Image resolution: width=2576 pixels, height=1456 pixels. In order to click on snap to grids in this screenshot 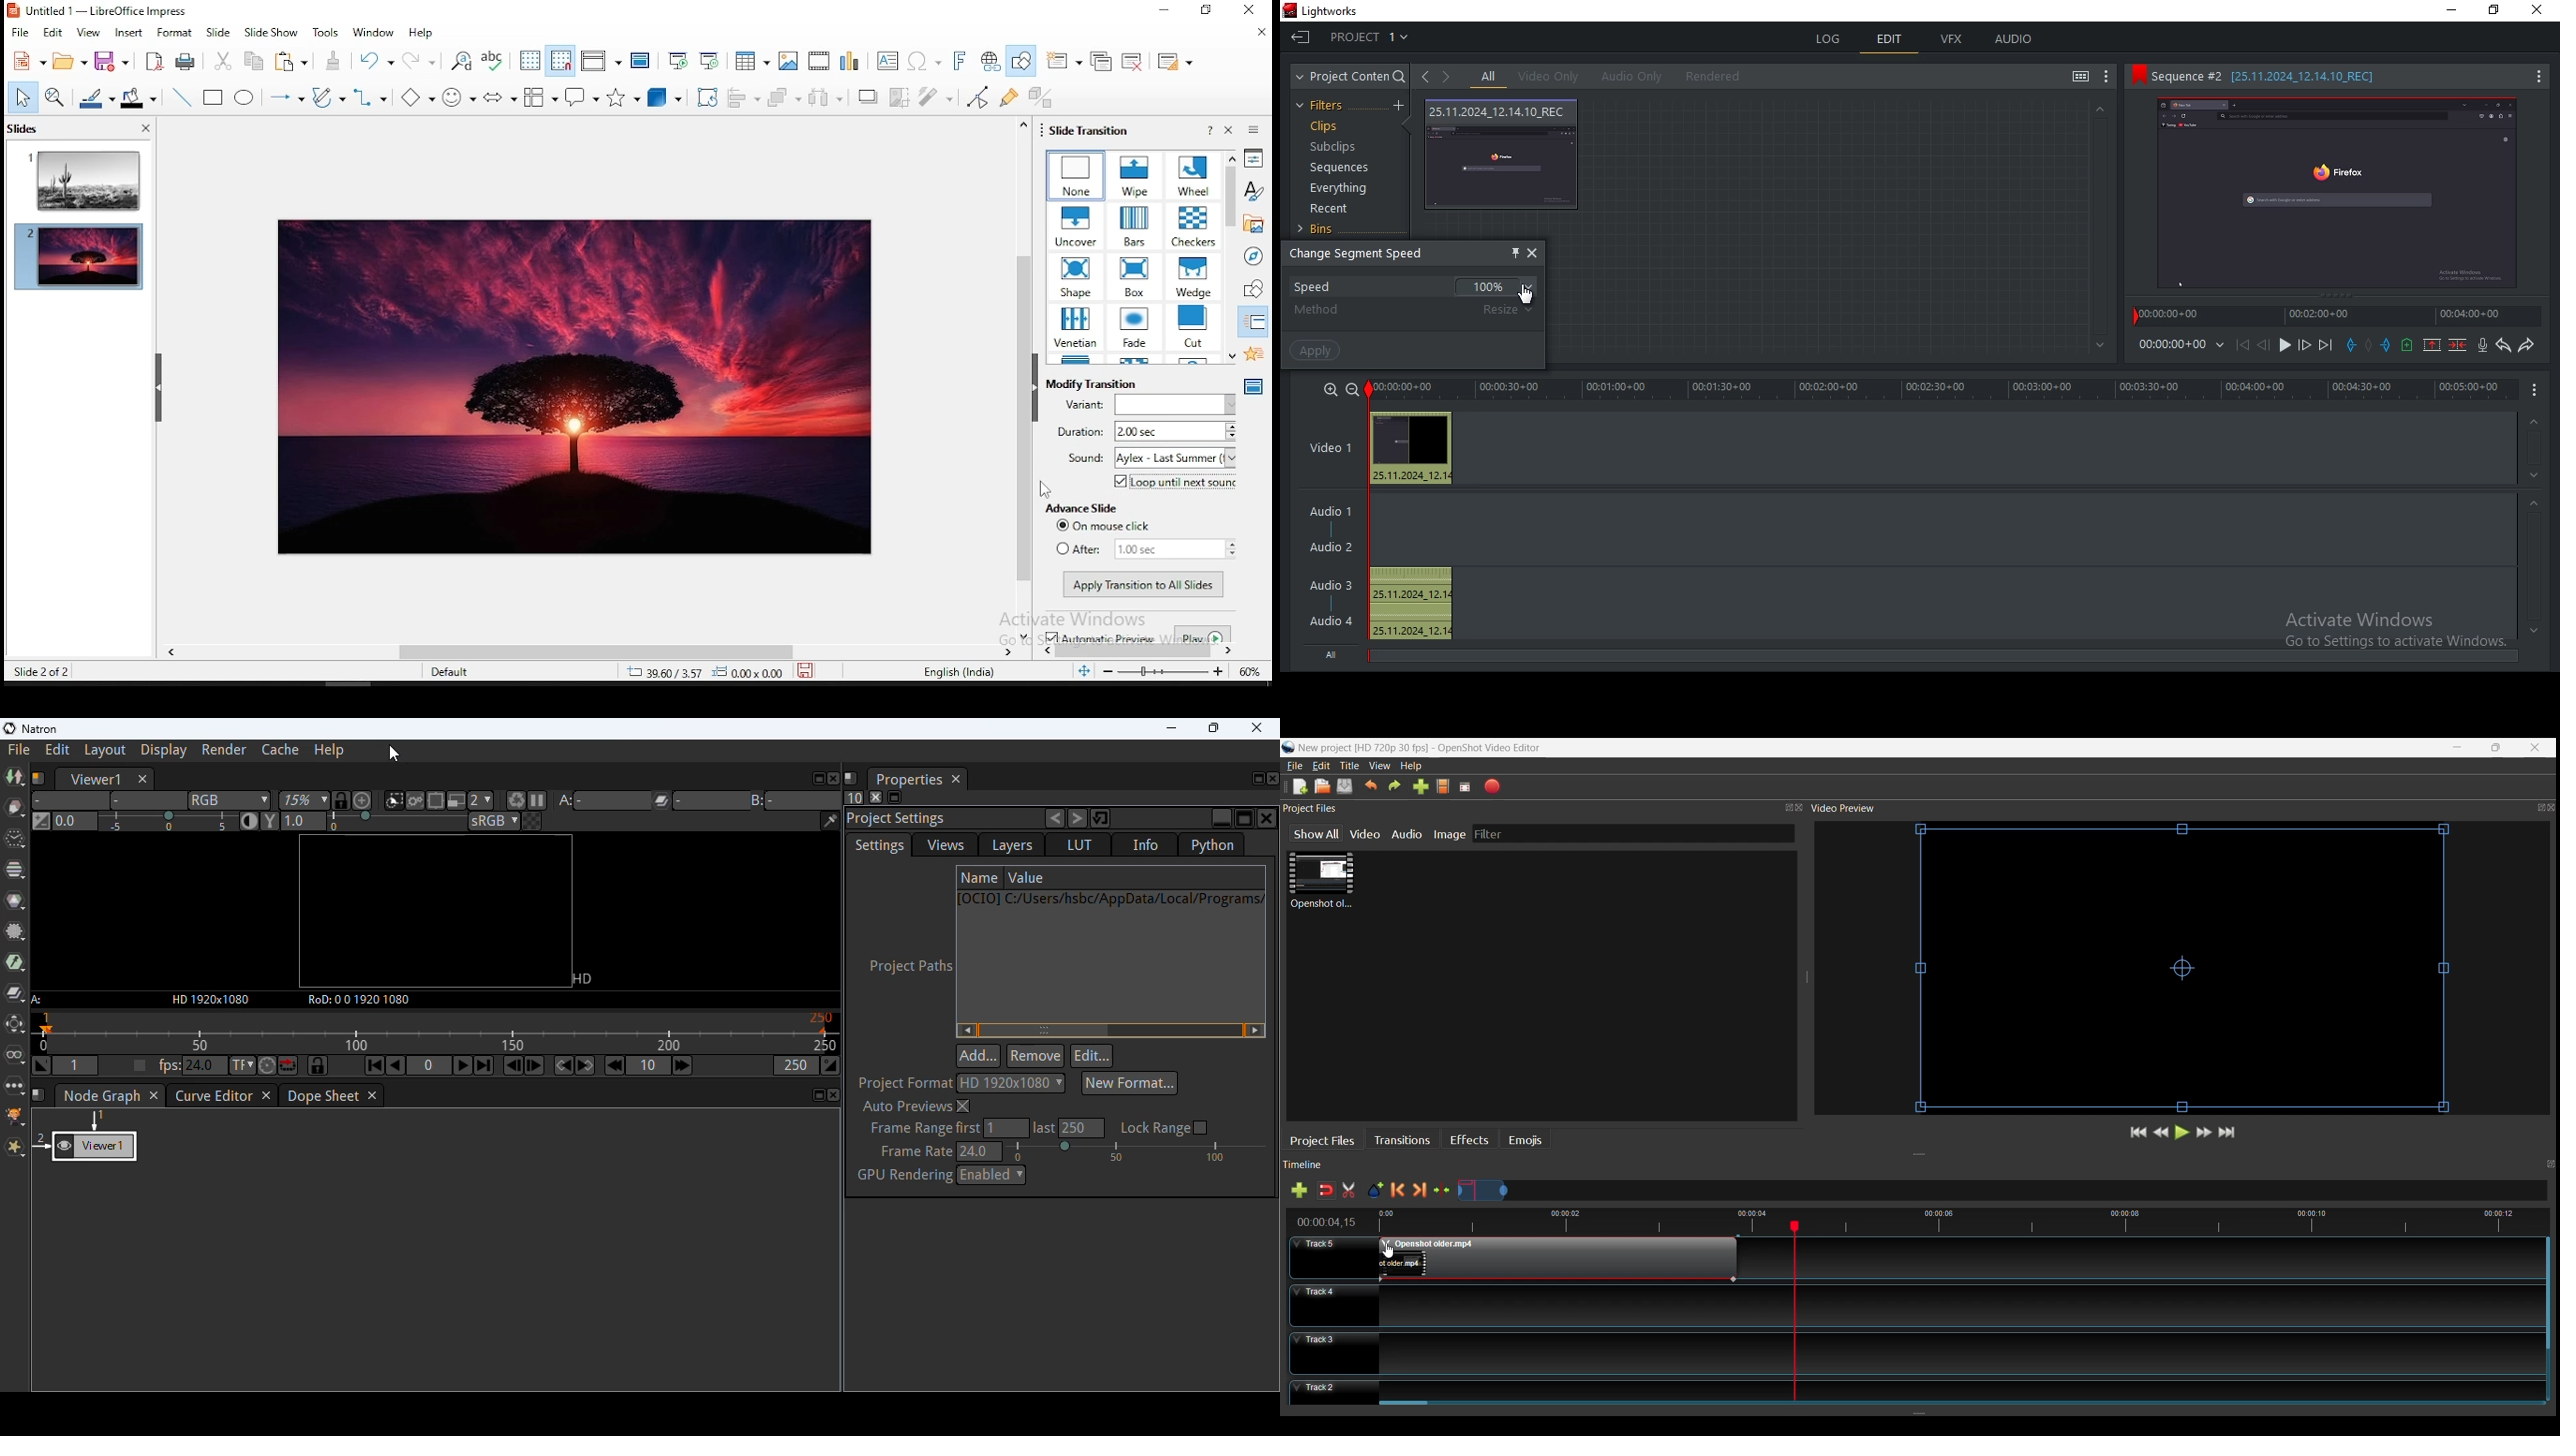, I will do `click(561, 62)`.